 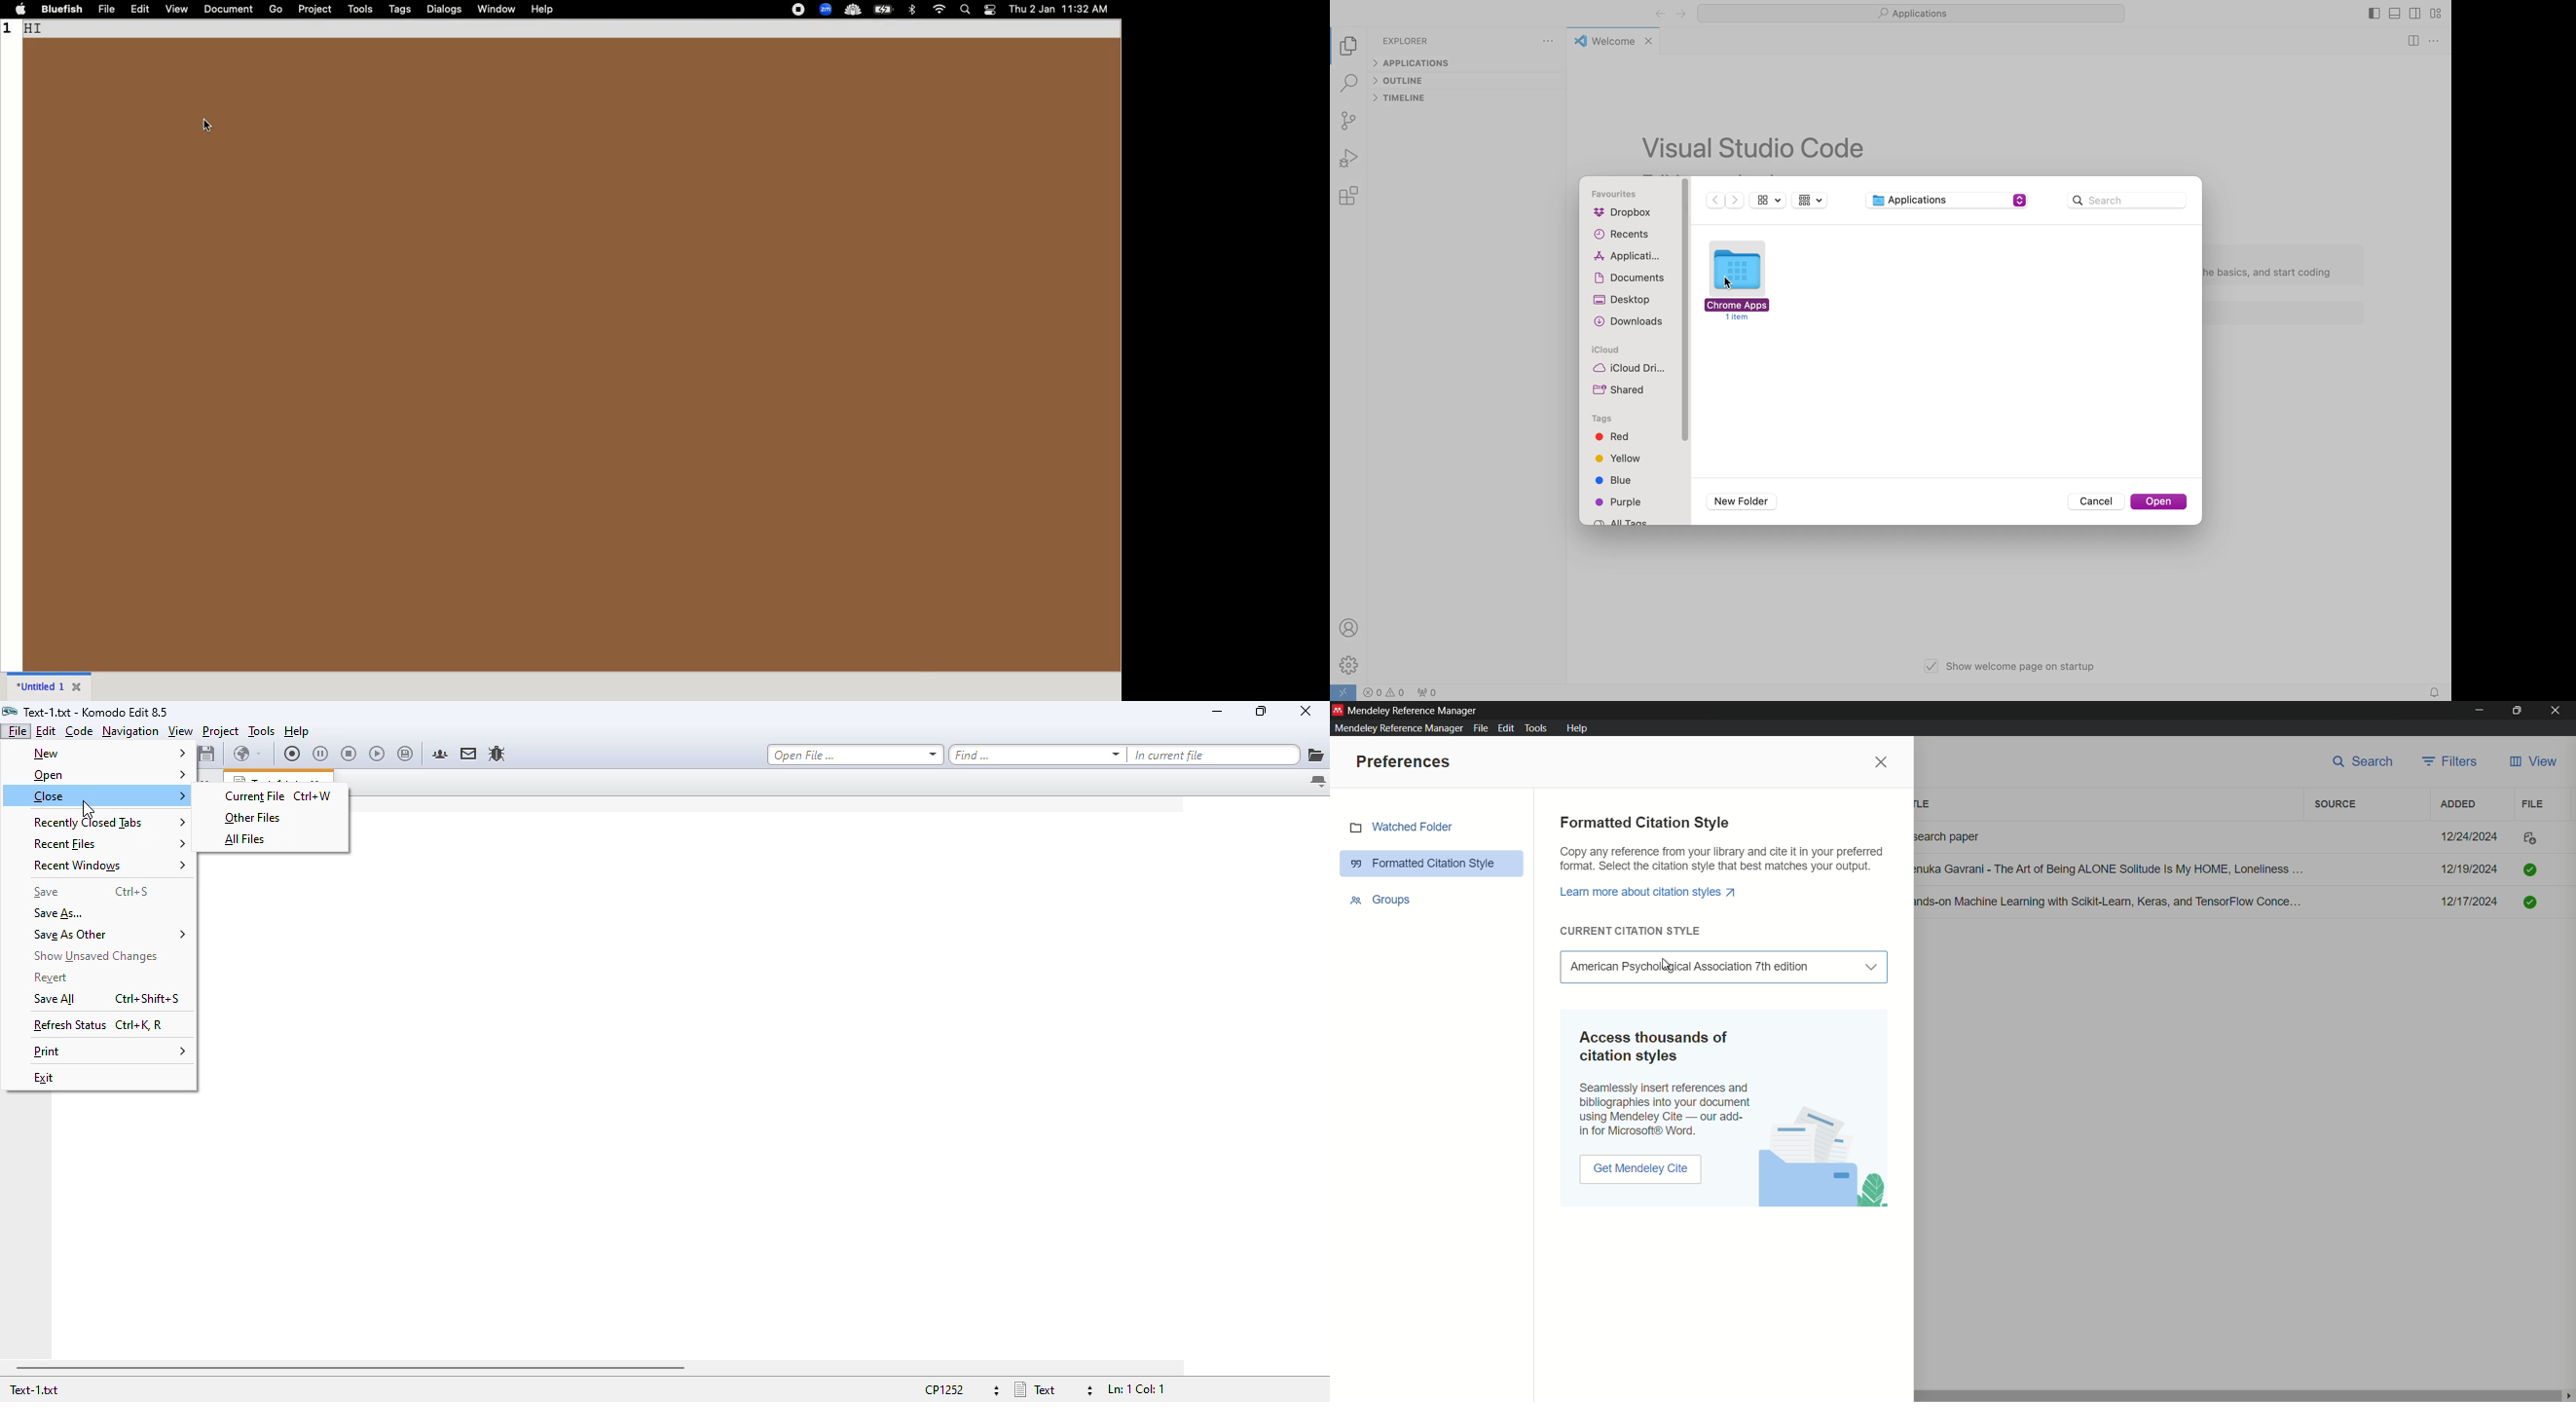 I want to click on record macro, so click(x=293, y=754).